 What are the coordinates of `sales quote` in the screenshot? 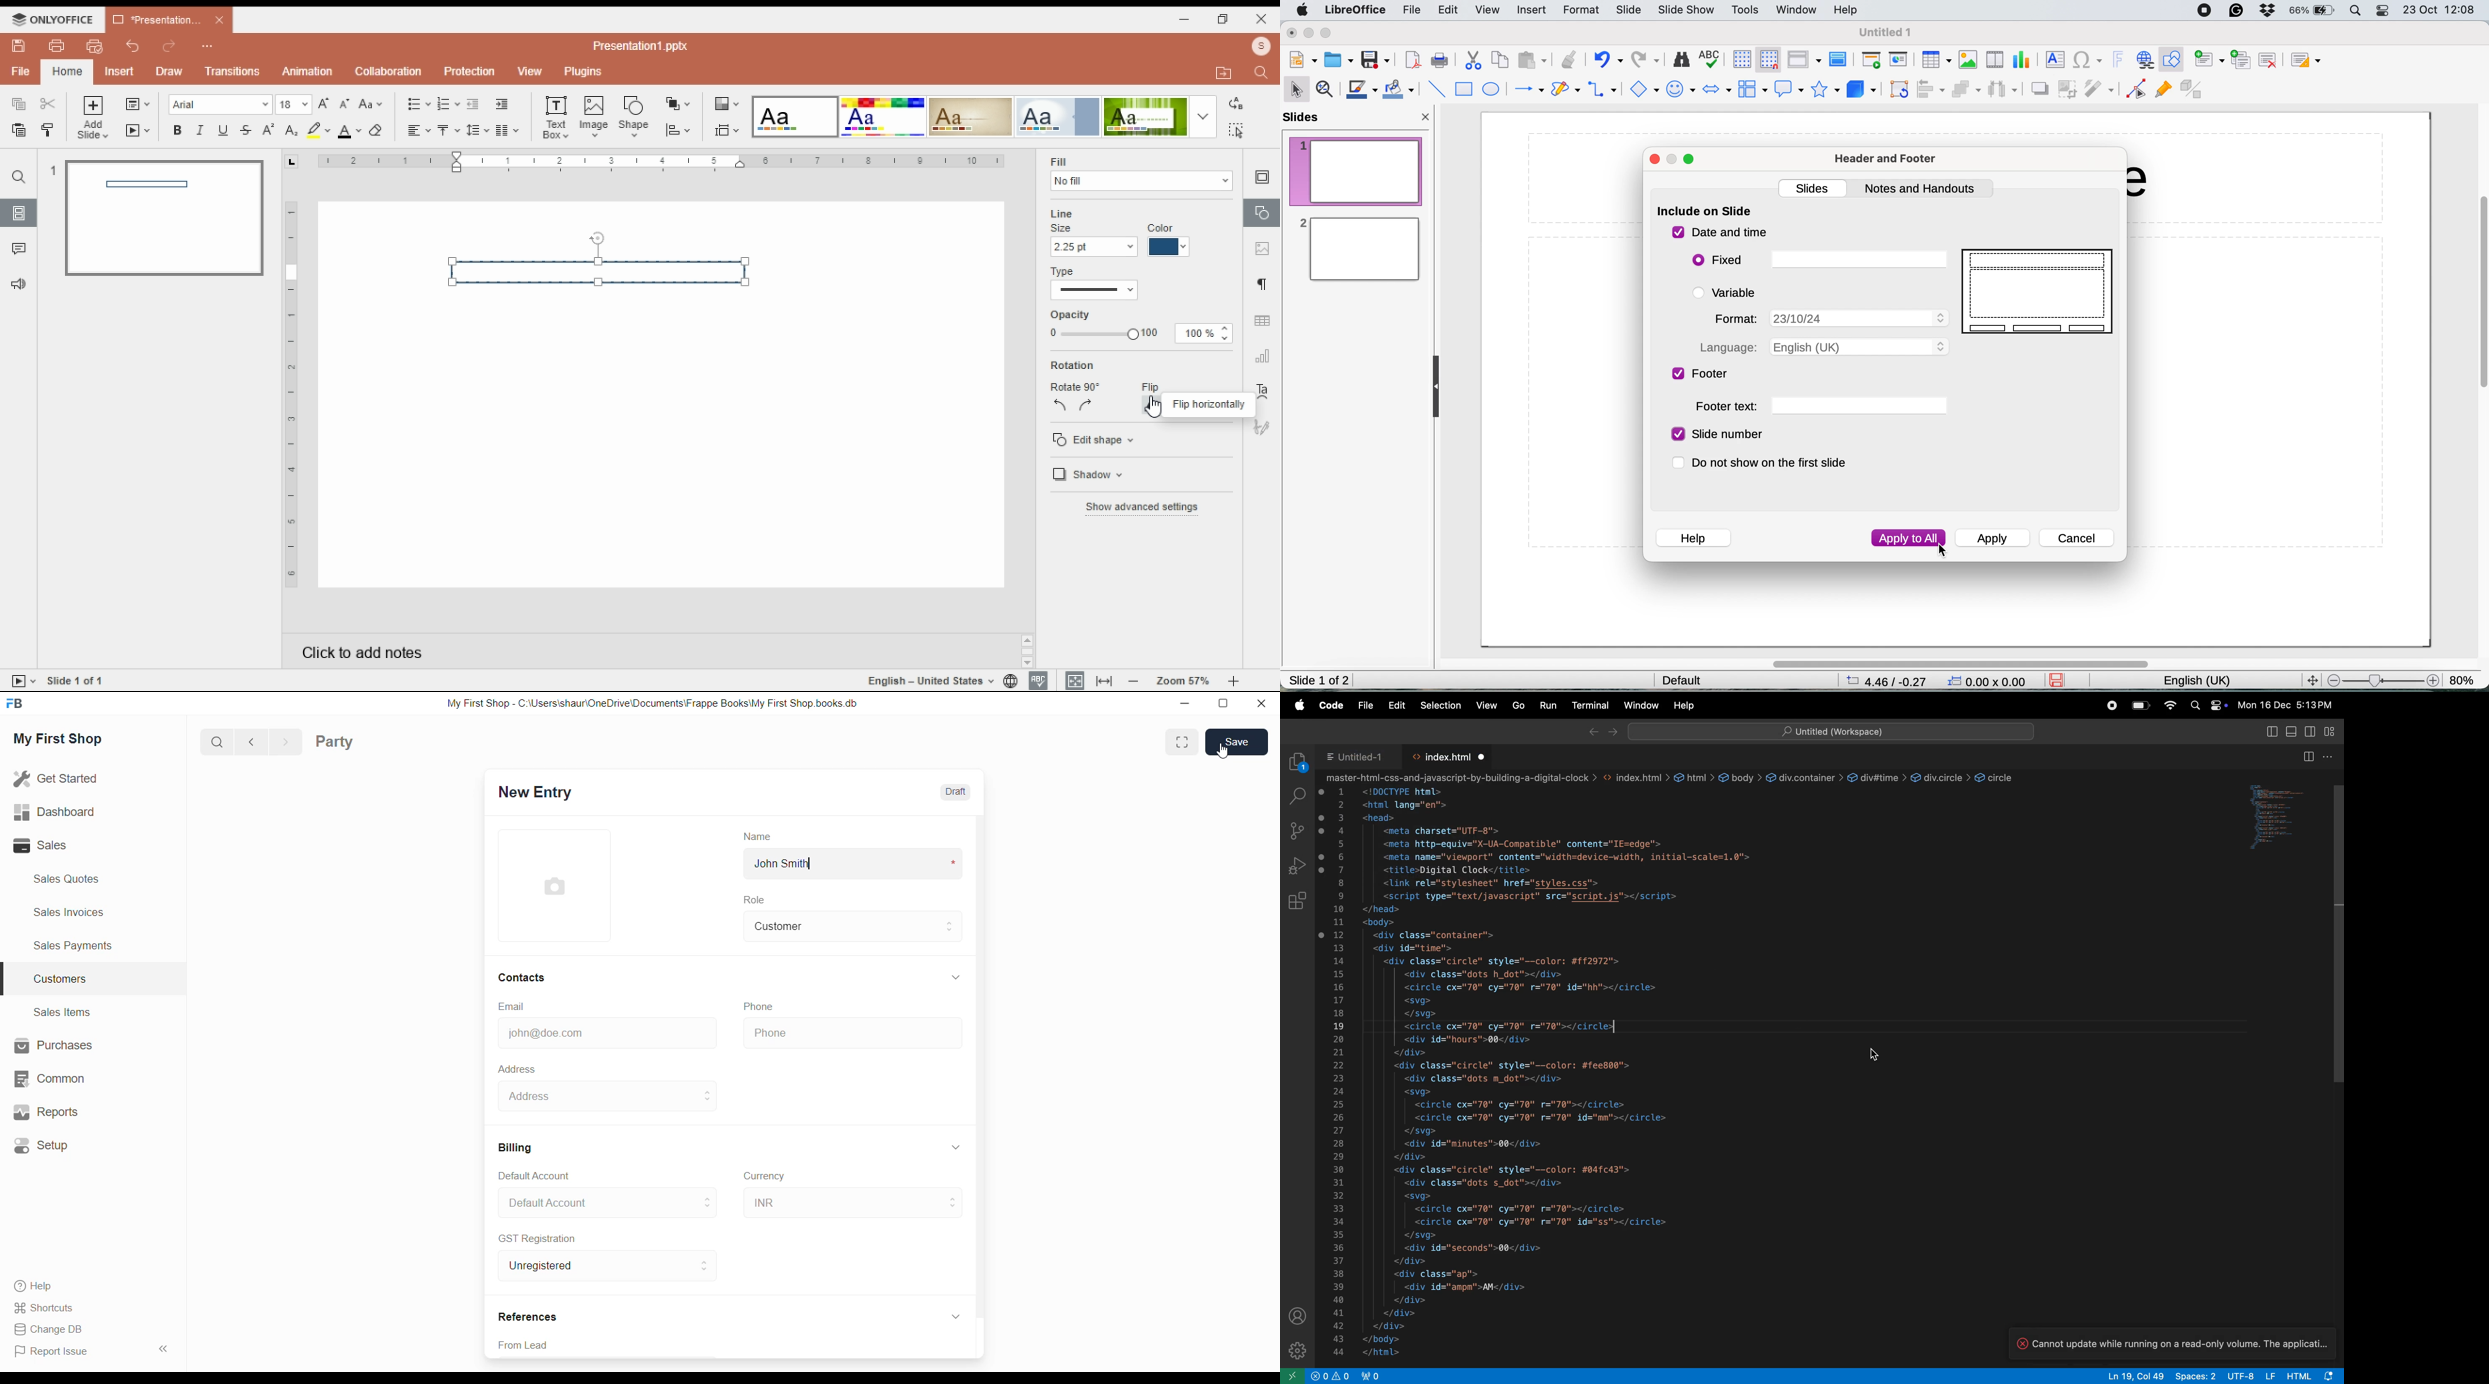 It's located at (74, 879).